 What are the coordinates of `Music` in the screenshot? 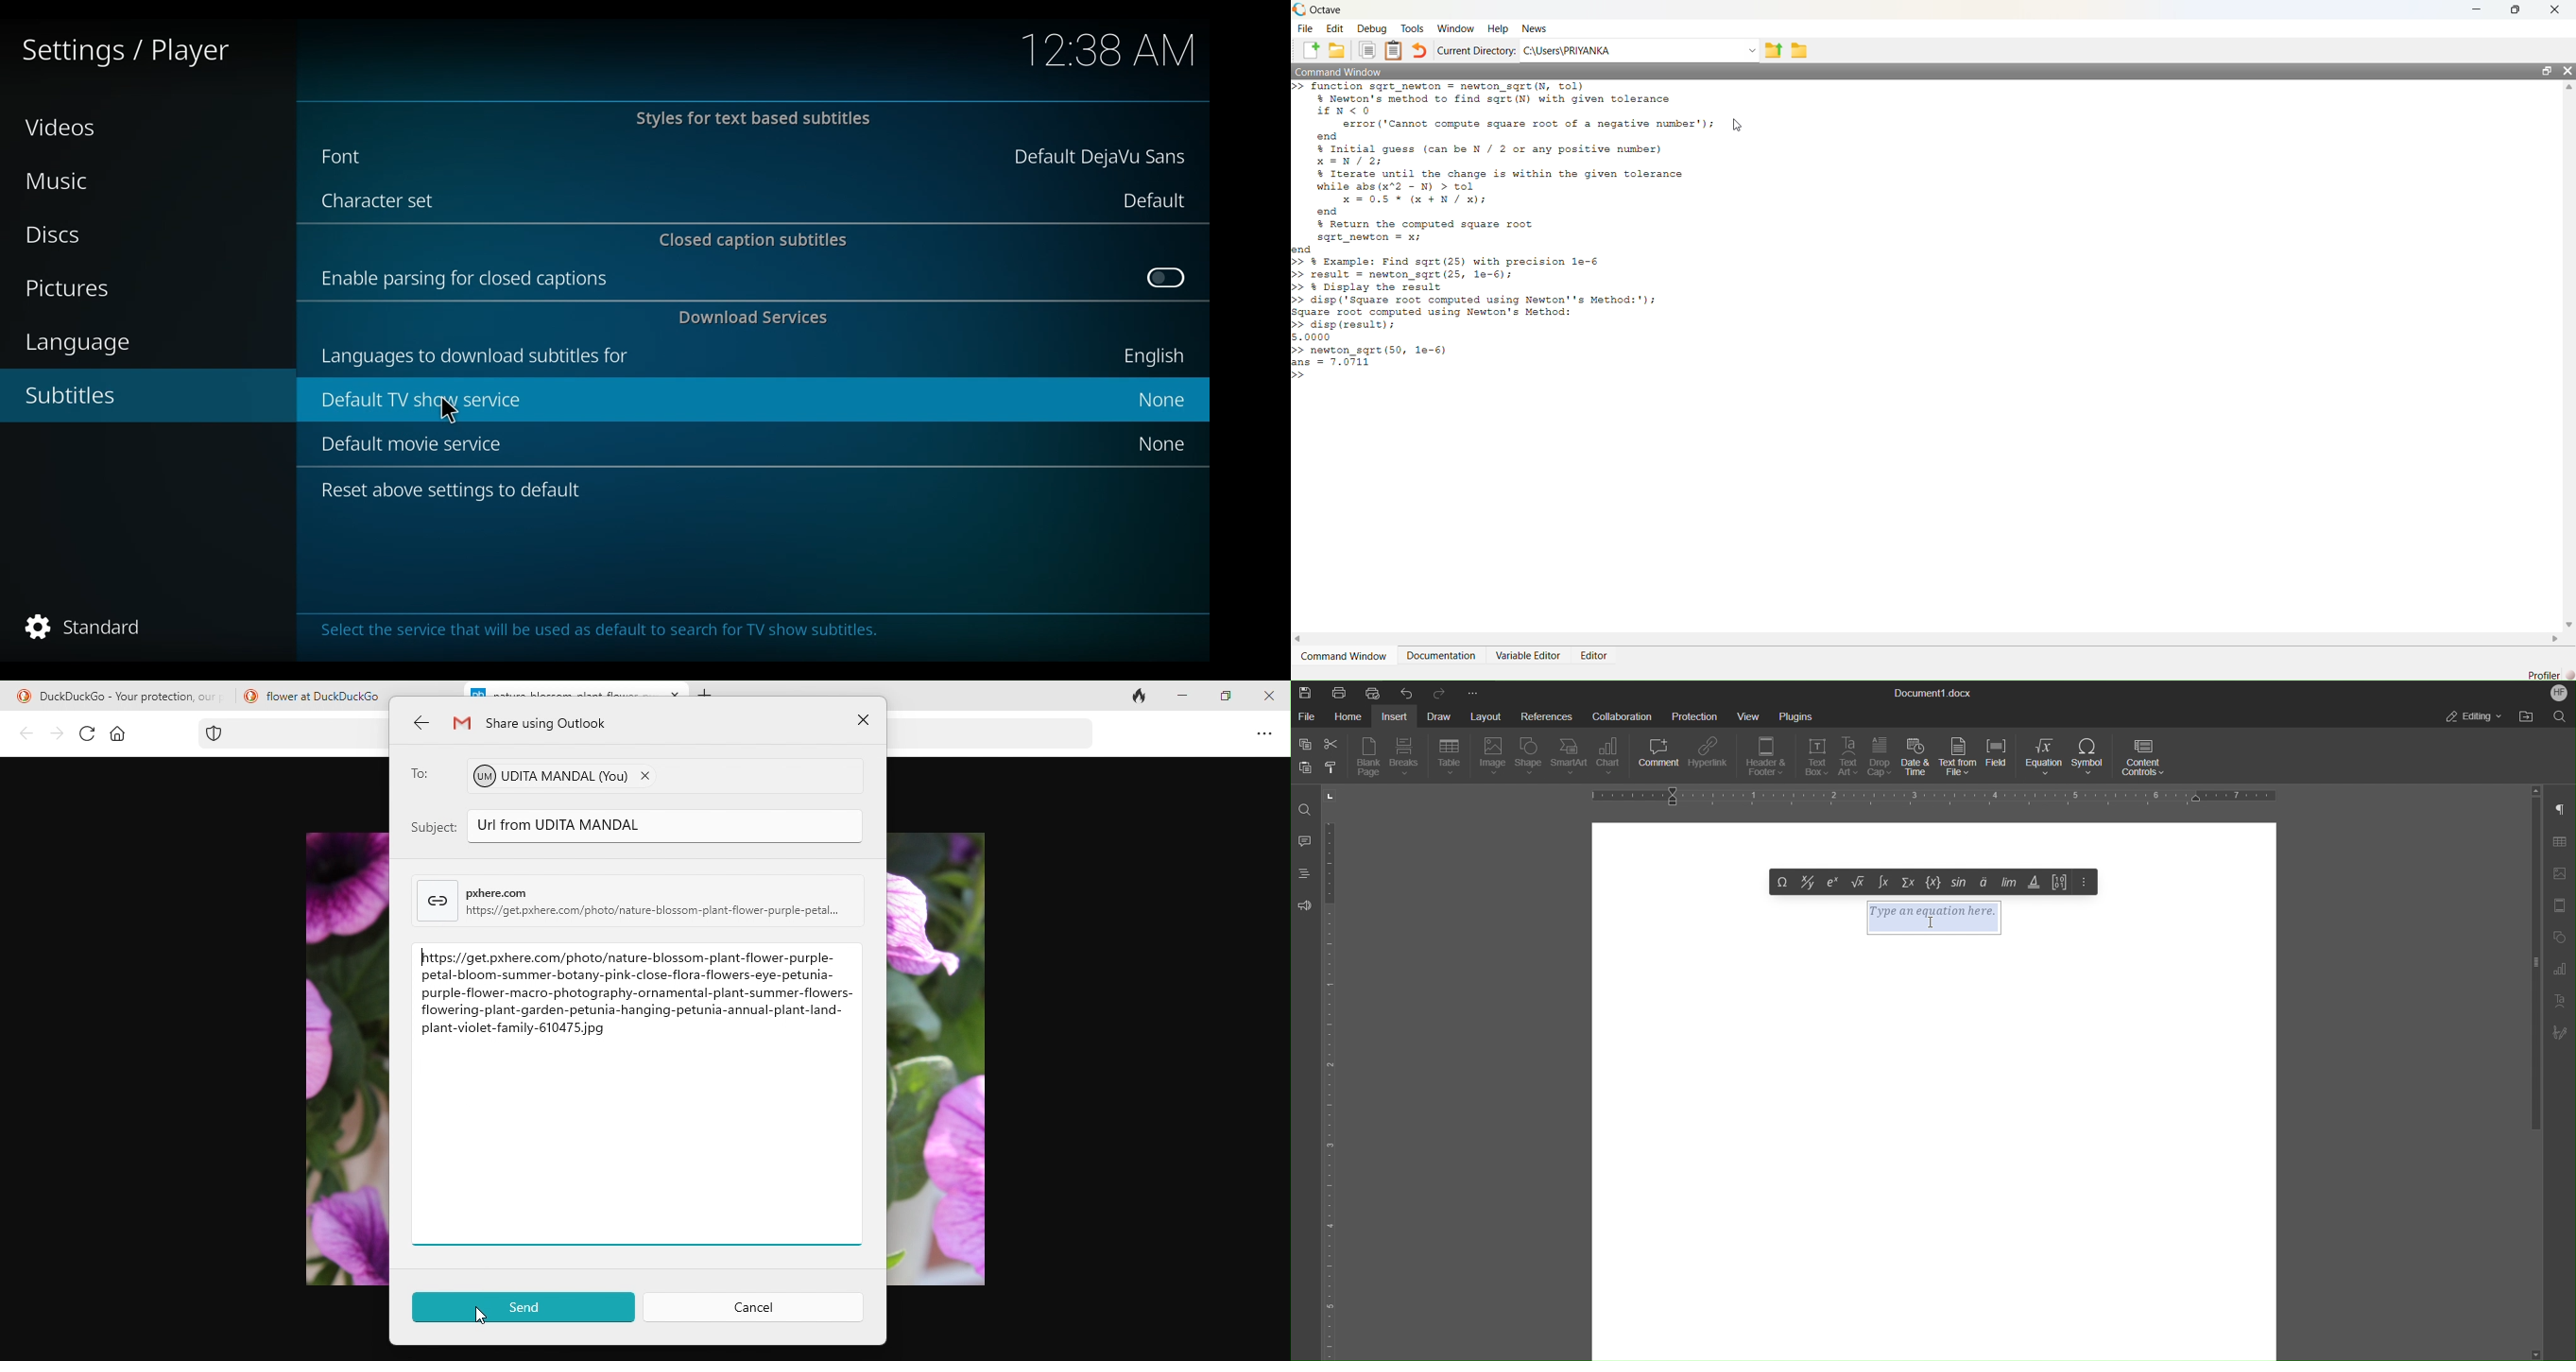 It's located at (63, 182).